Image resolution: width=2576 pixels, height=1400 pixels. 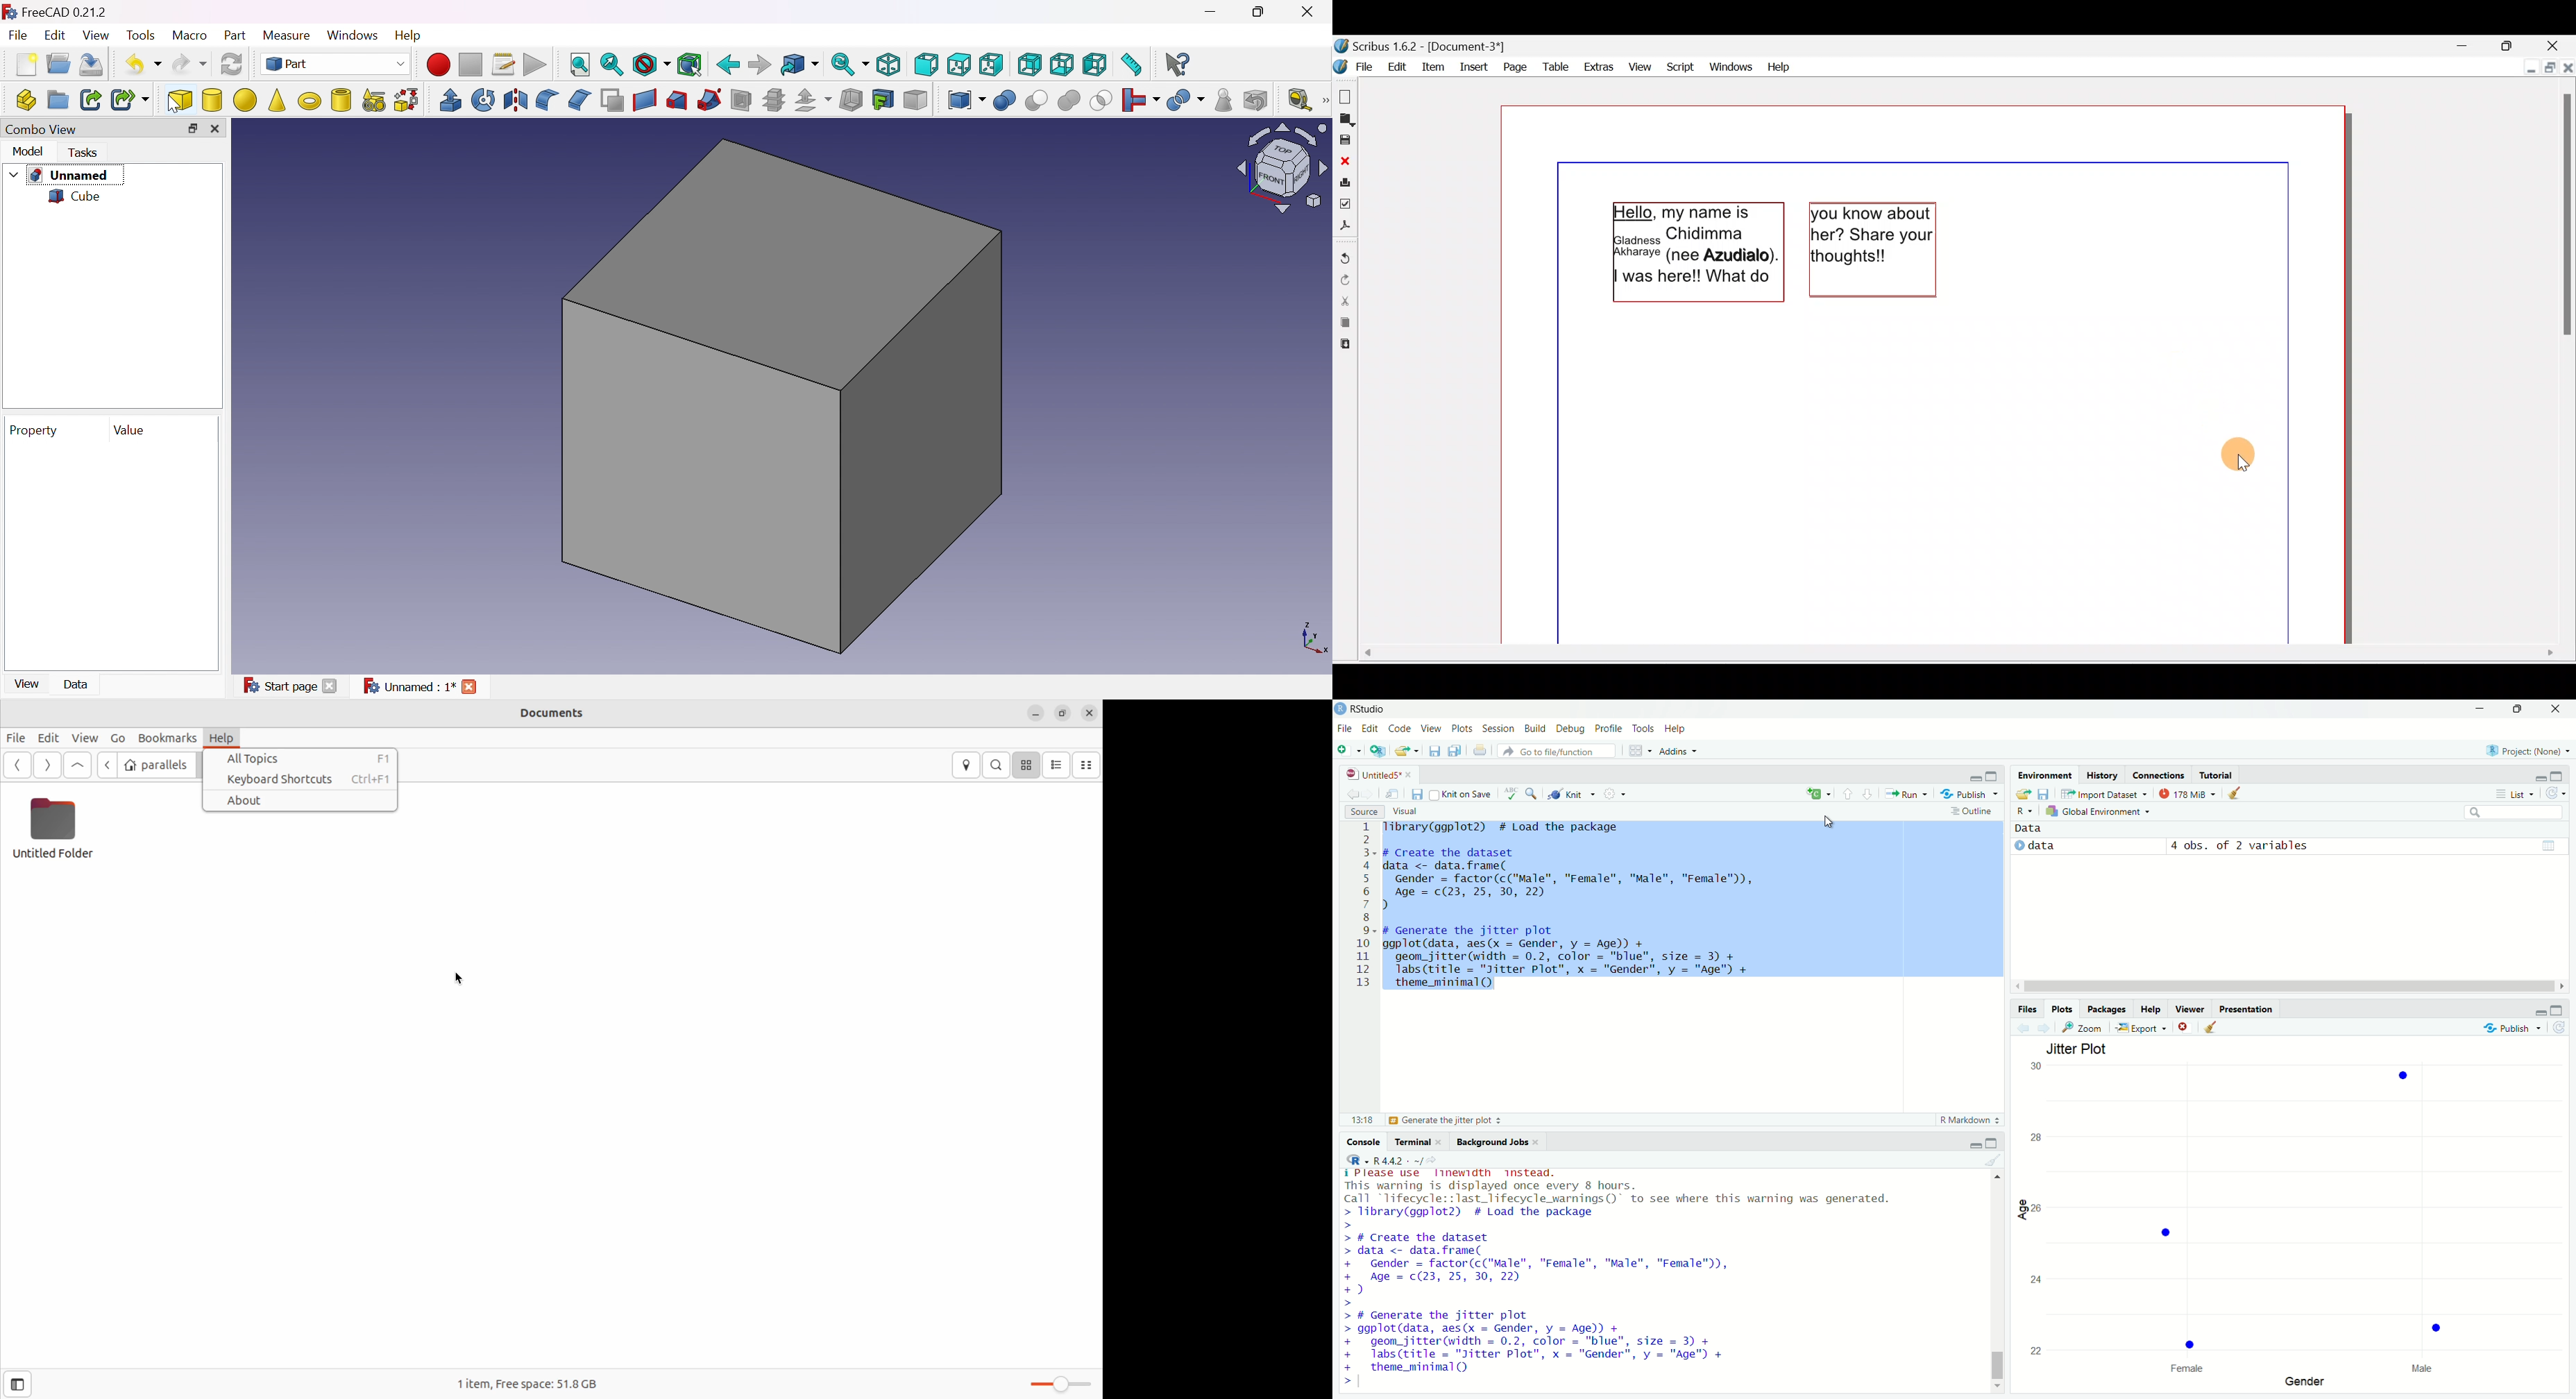 I want to click on Go to linked object, so click(x=799, y=66).